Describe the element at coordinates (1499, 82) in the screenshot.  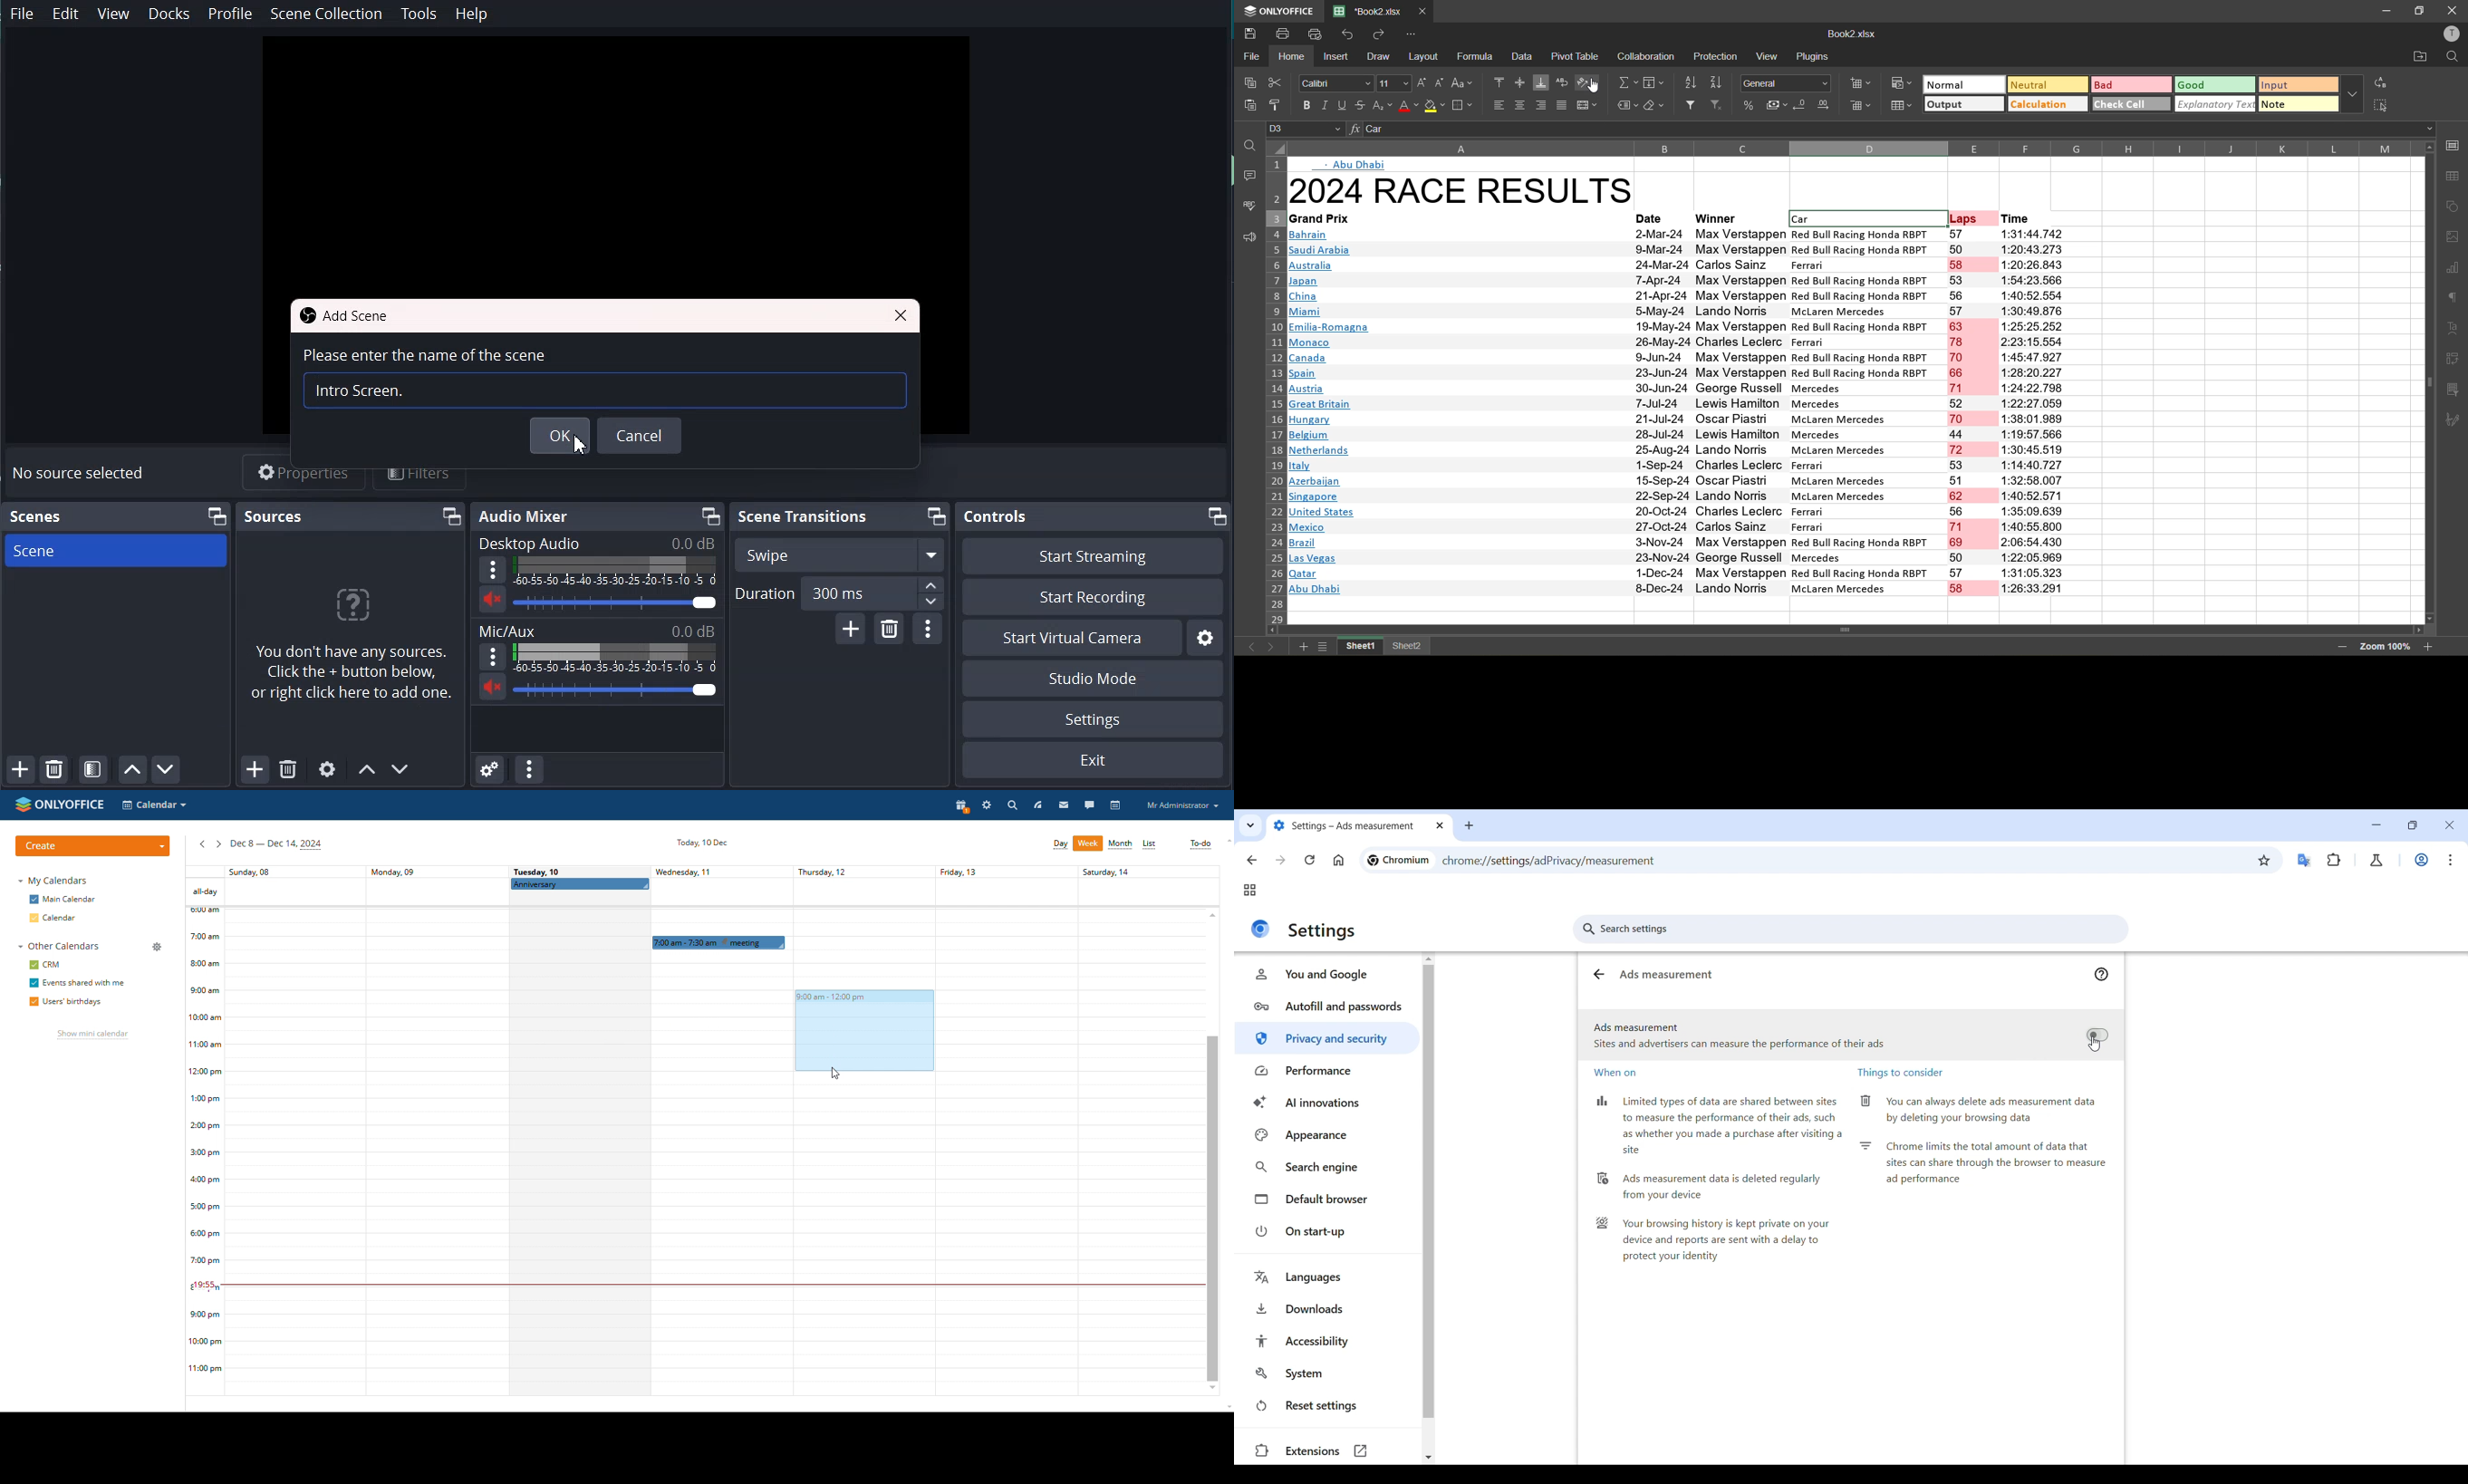
I see `align top` at that location.